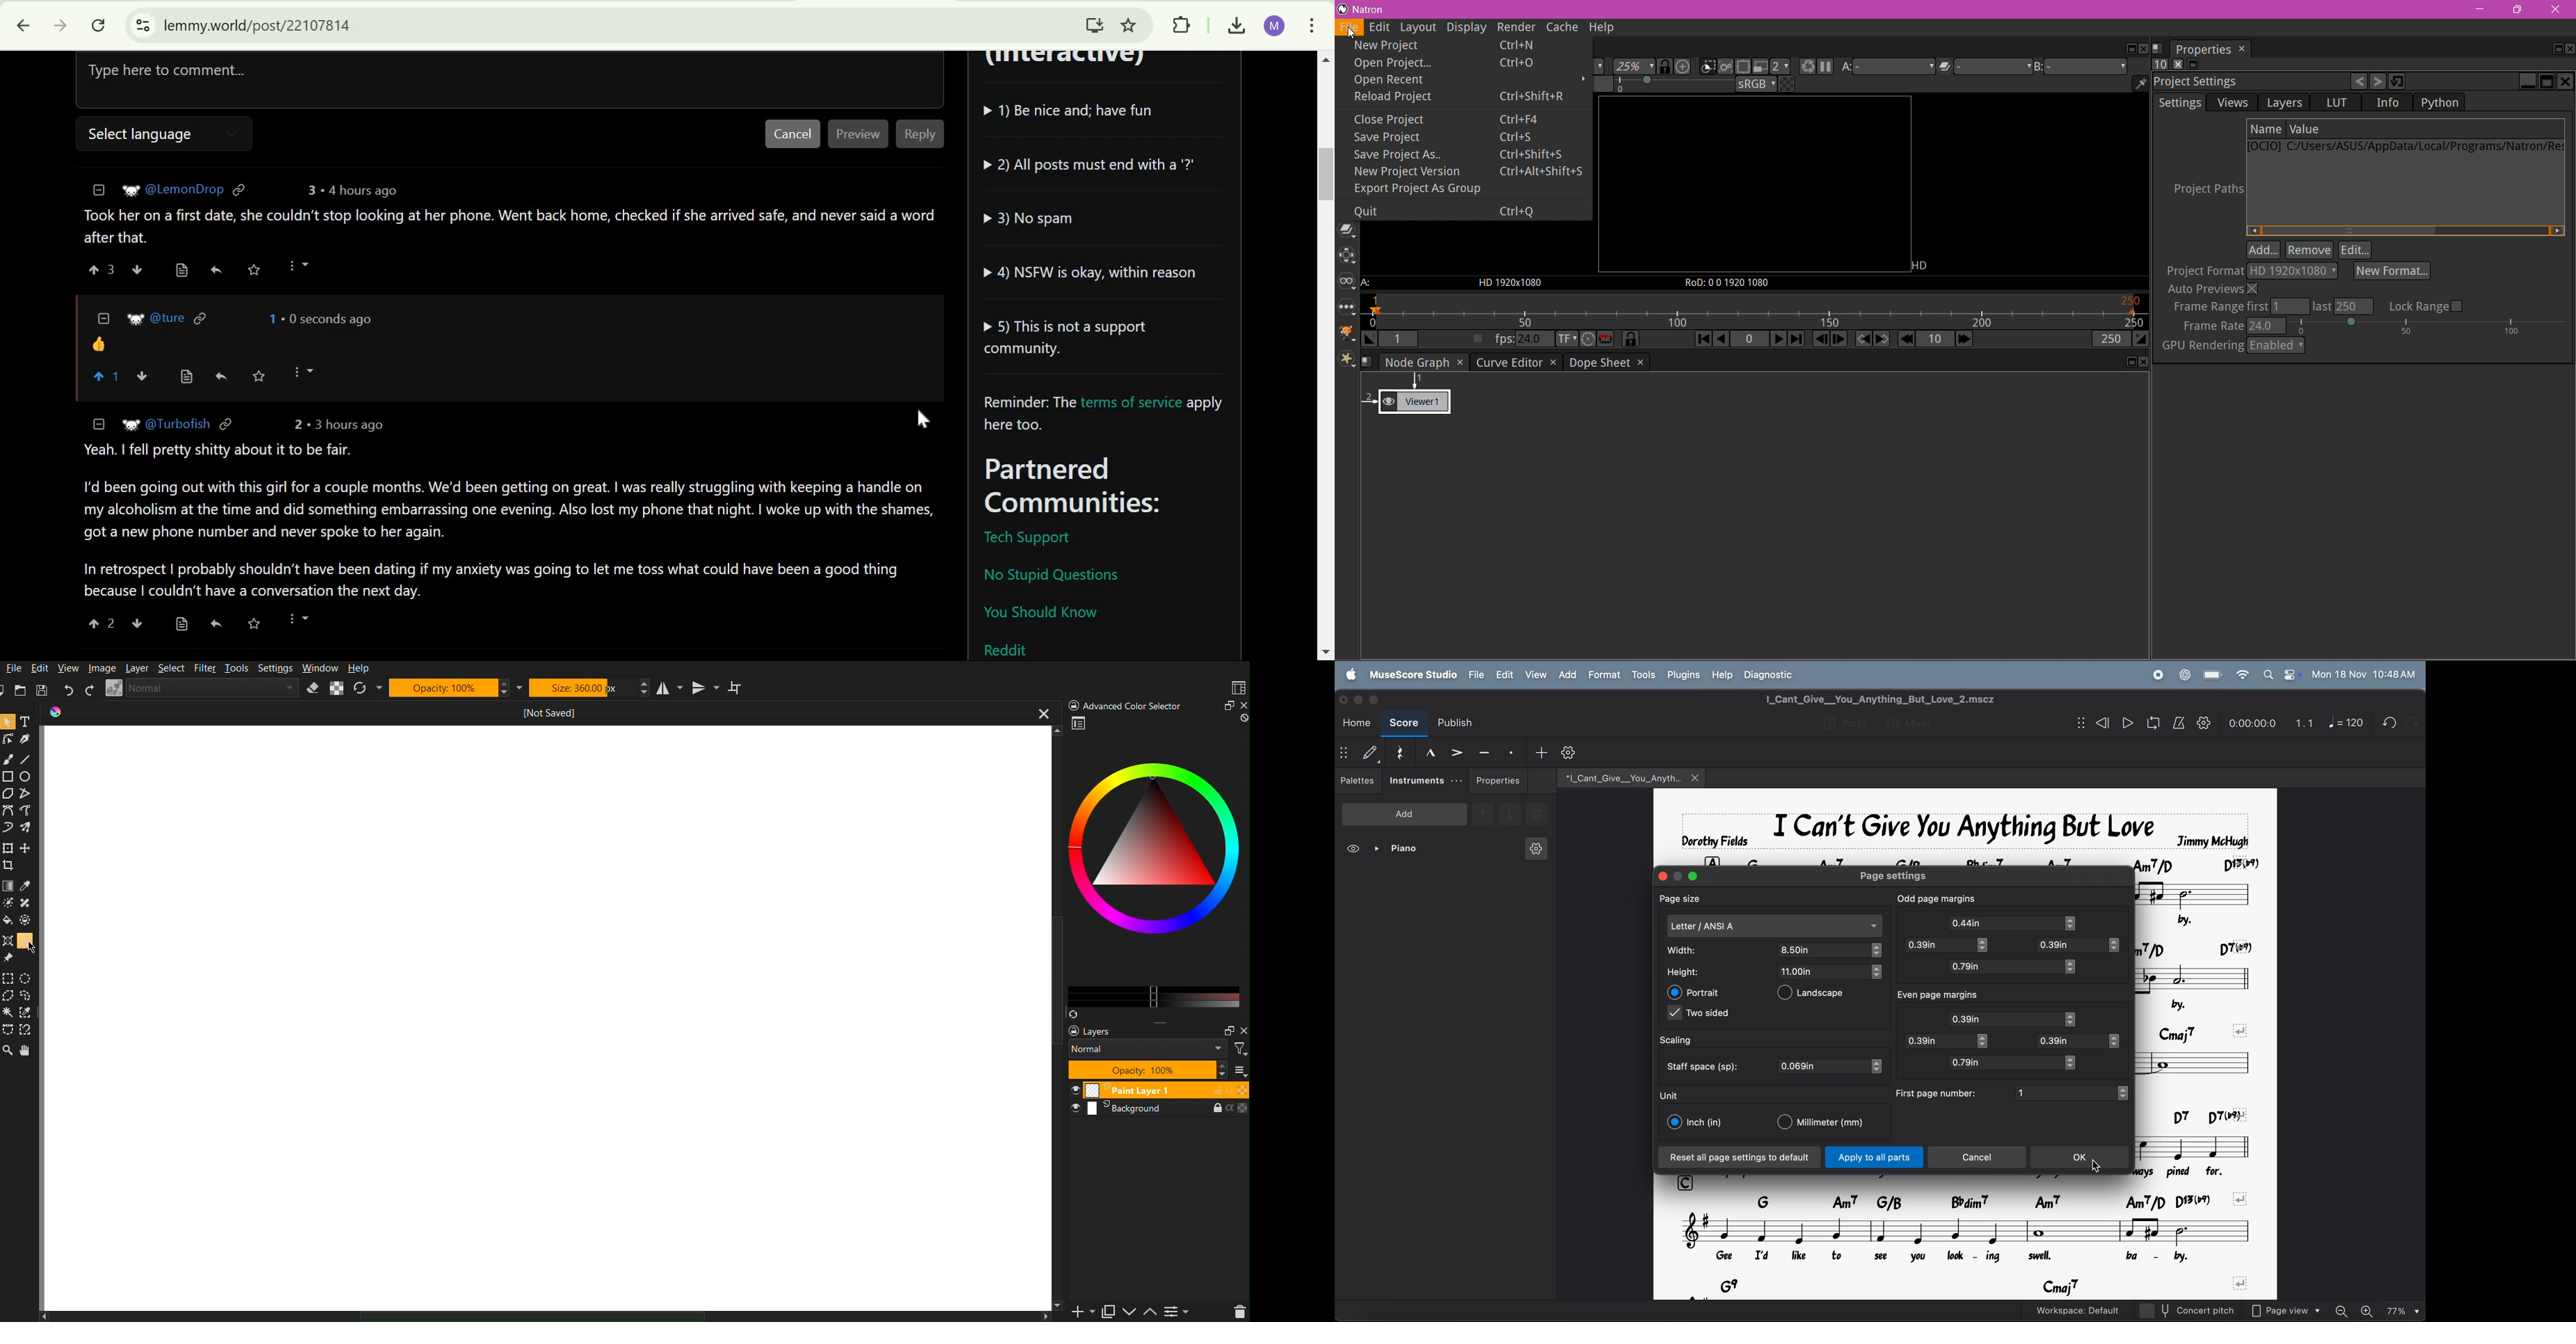  What do you see at coordinates (8, 939) in the screenshot?
I see `Assistant Tool` at bounding box center [8, 939].